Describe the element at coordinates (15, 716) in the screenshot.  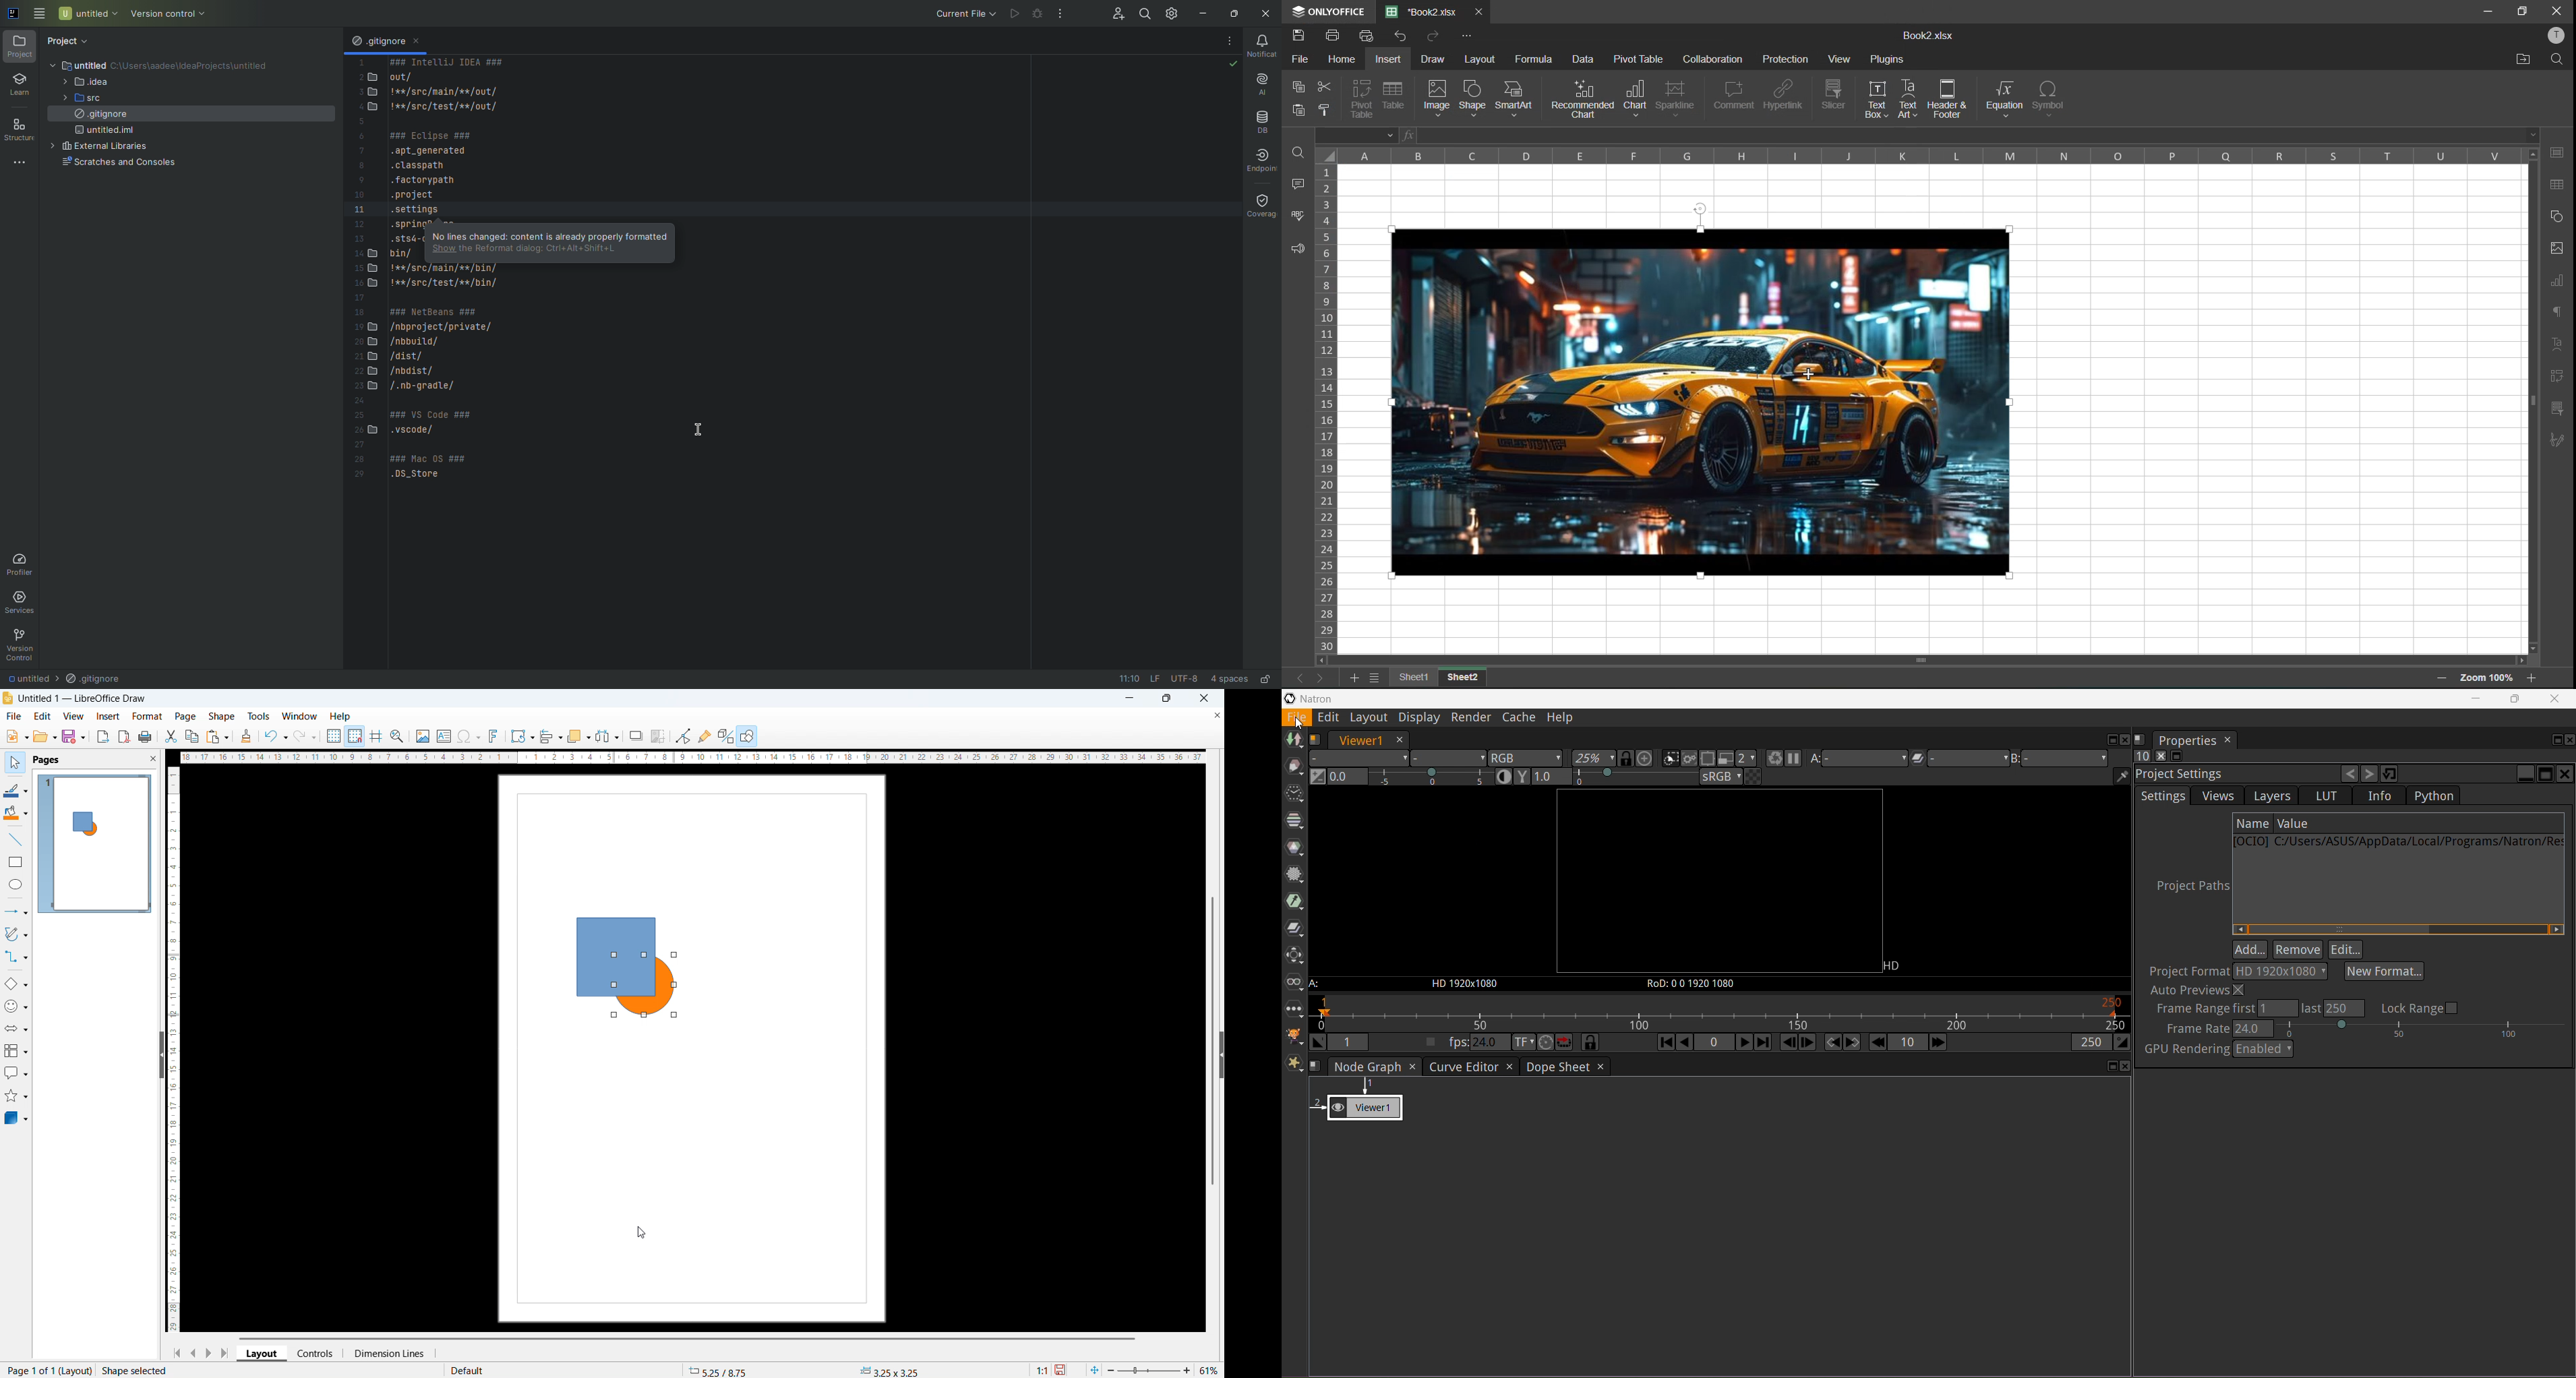
I see `file ` at that location.